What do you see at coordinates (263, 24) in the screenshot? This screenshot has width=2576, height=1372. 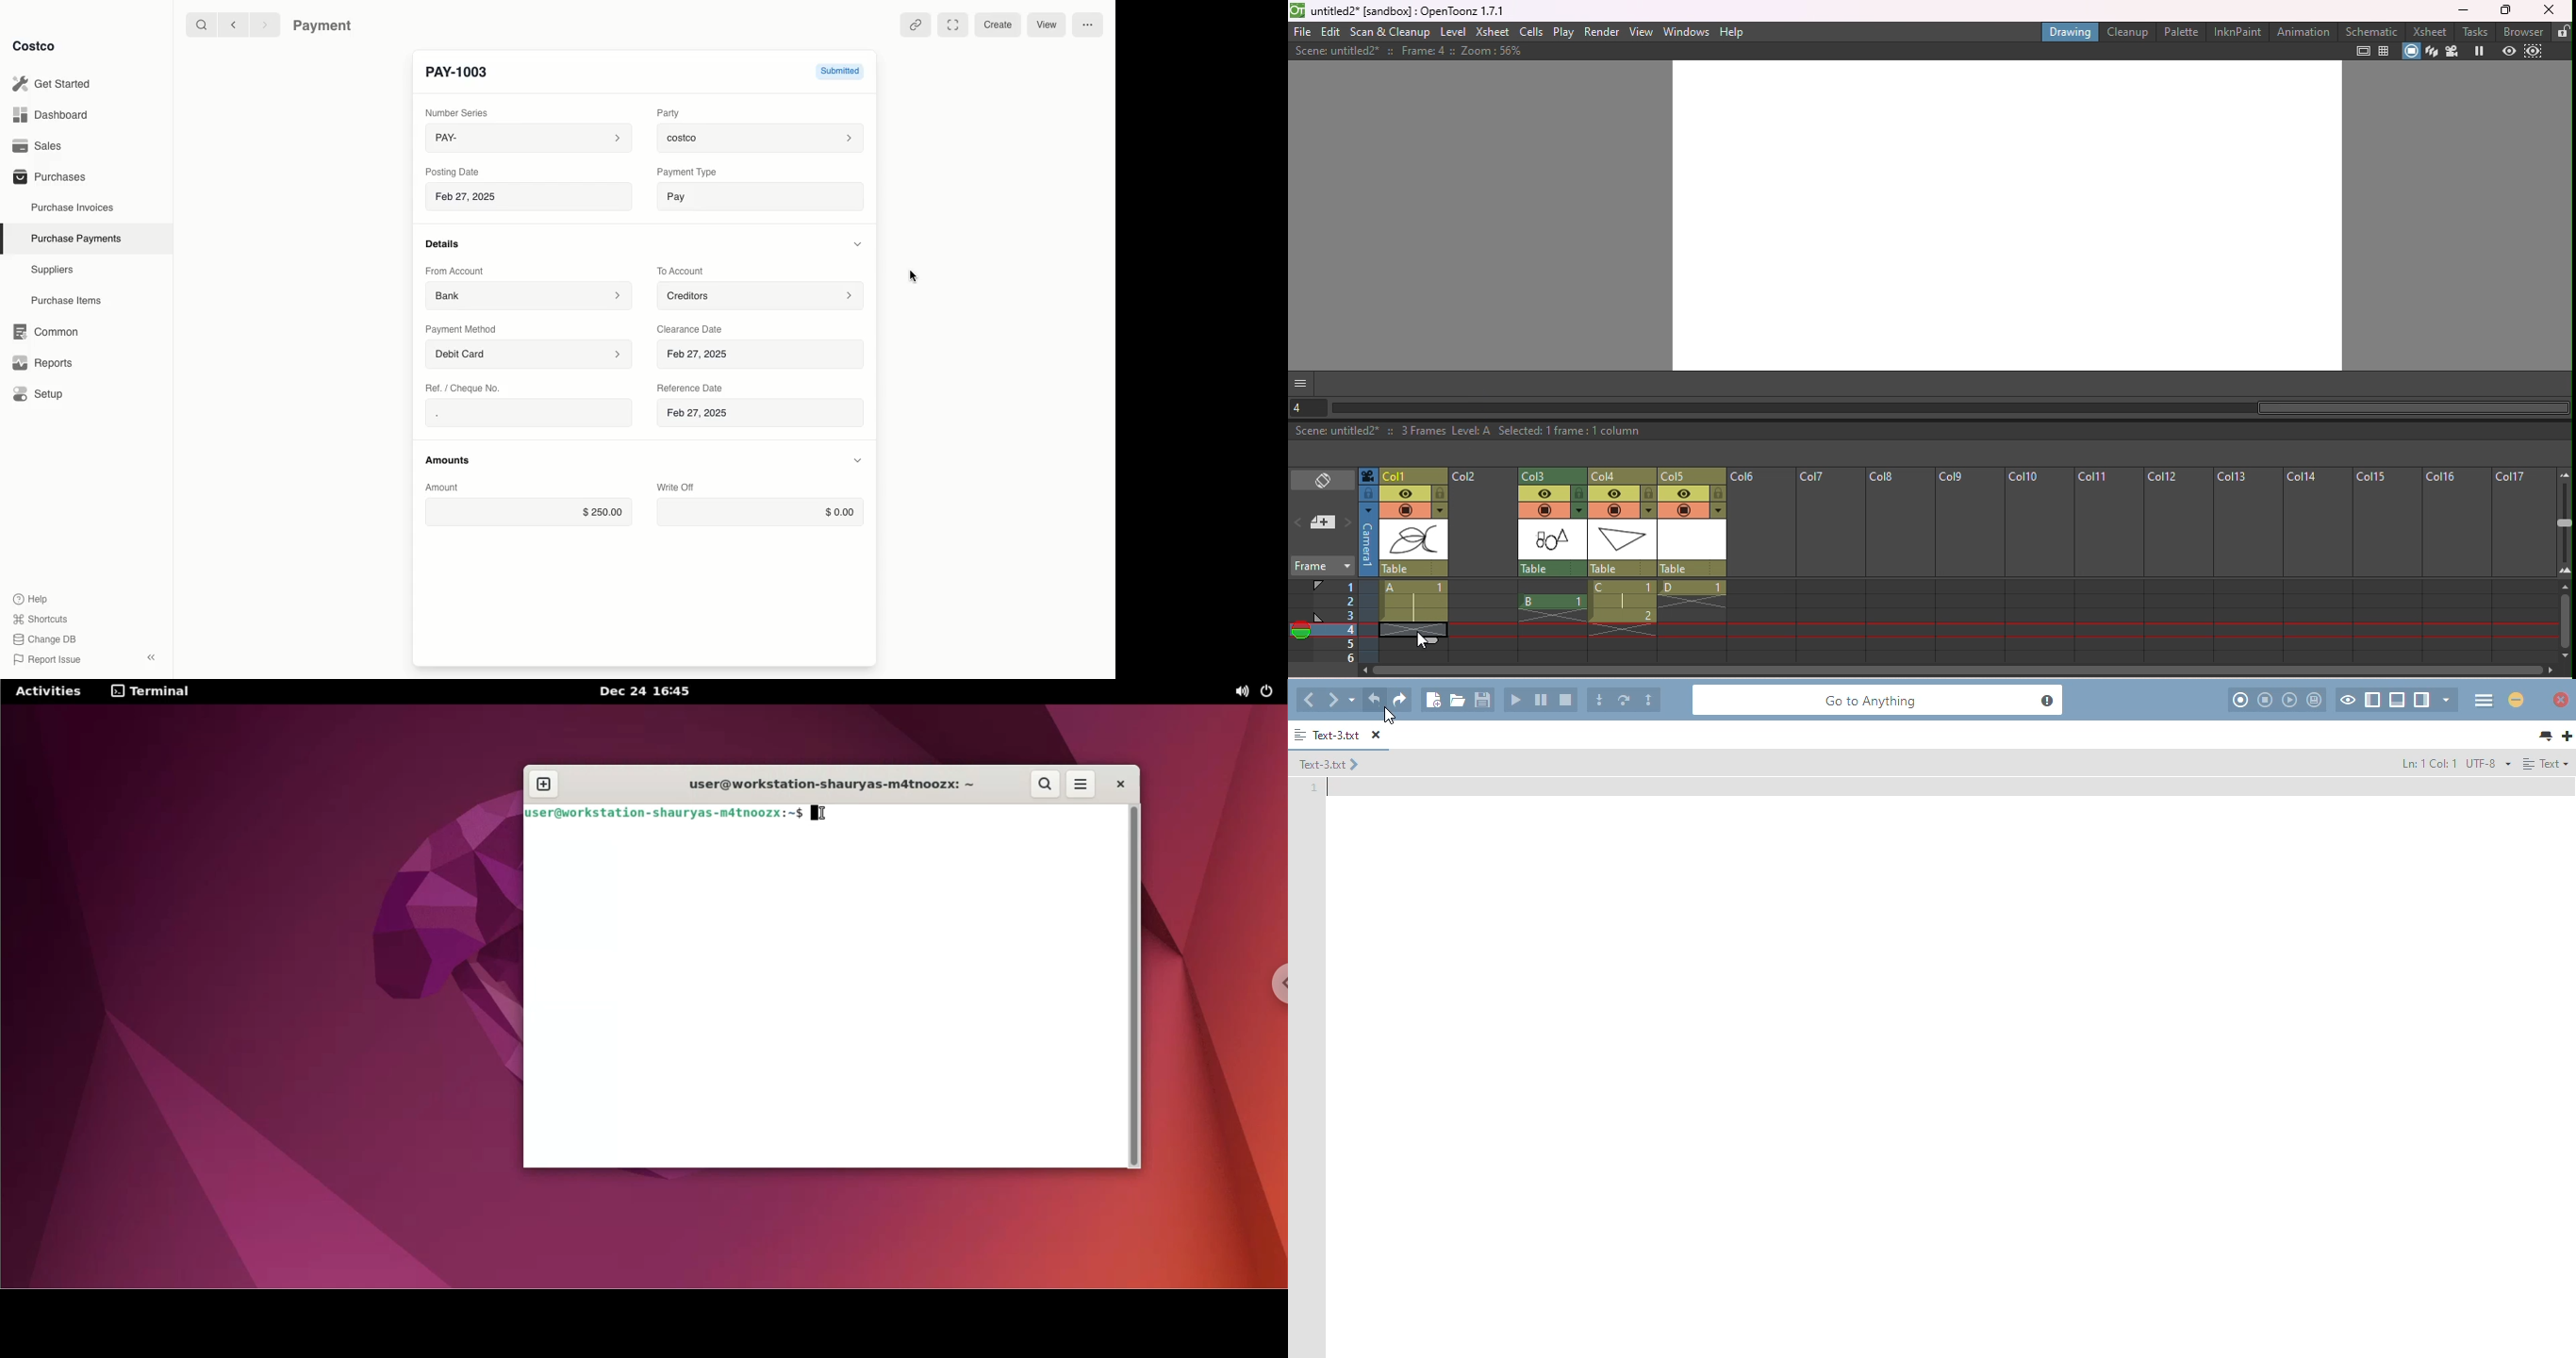 I see `Forward` at bounding box center [263, 24].